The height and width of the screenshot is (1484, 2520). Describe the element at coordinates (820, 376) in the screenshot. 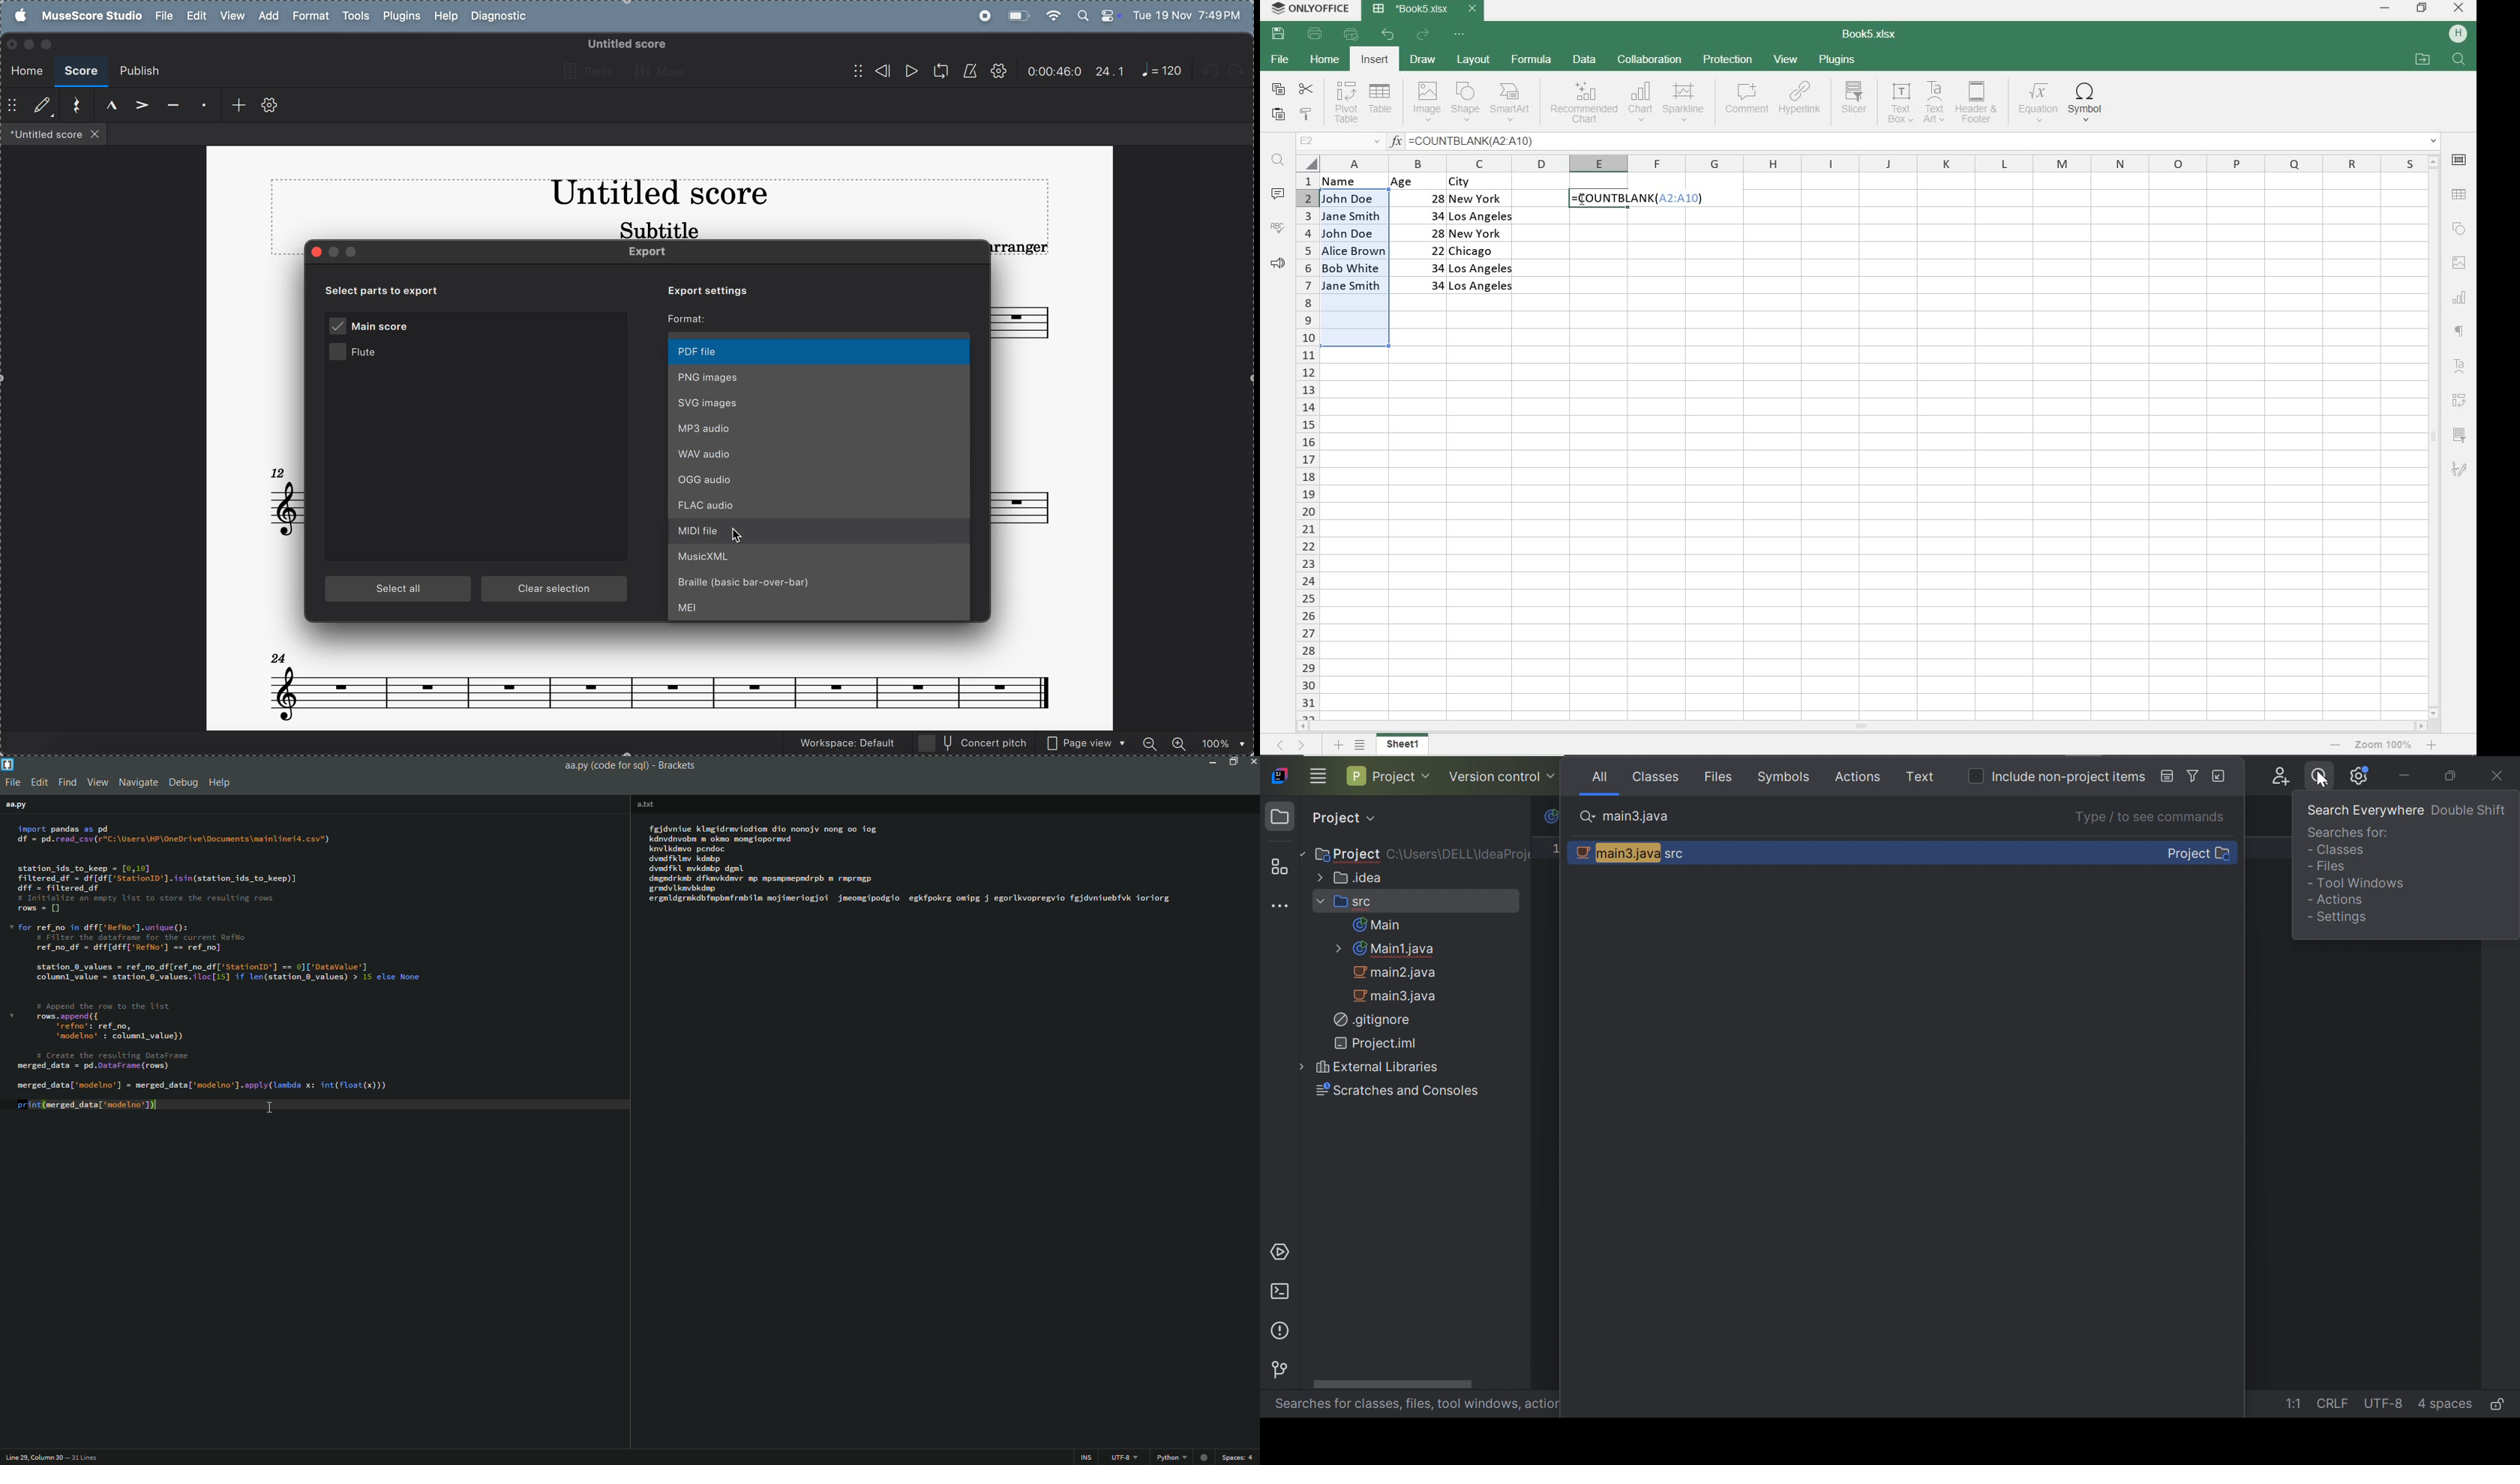

I see `PNG File` at that location.